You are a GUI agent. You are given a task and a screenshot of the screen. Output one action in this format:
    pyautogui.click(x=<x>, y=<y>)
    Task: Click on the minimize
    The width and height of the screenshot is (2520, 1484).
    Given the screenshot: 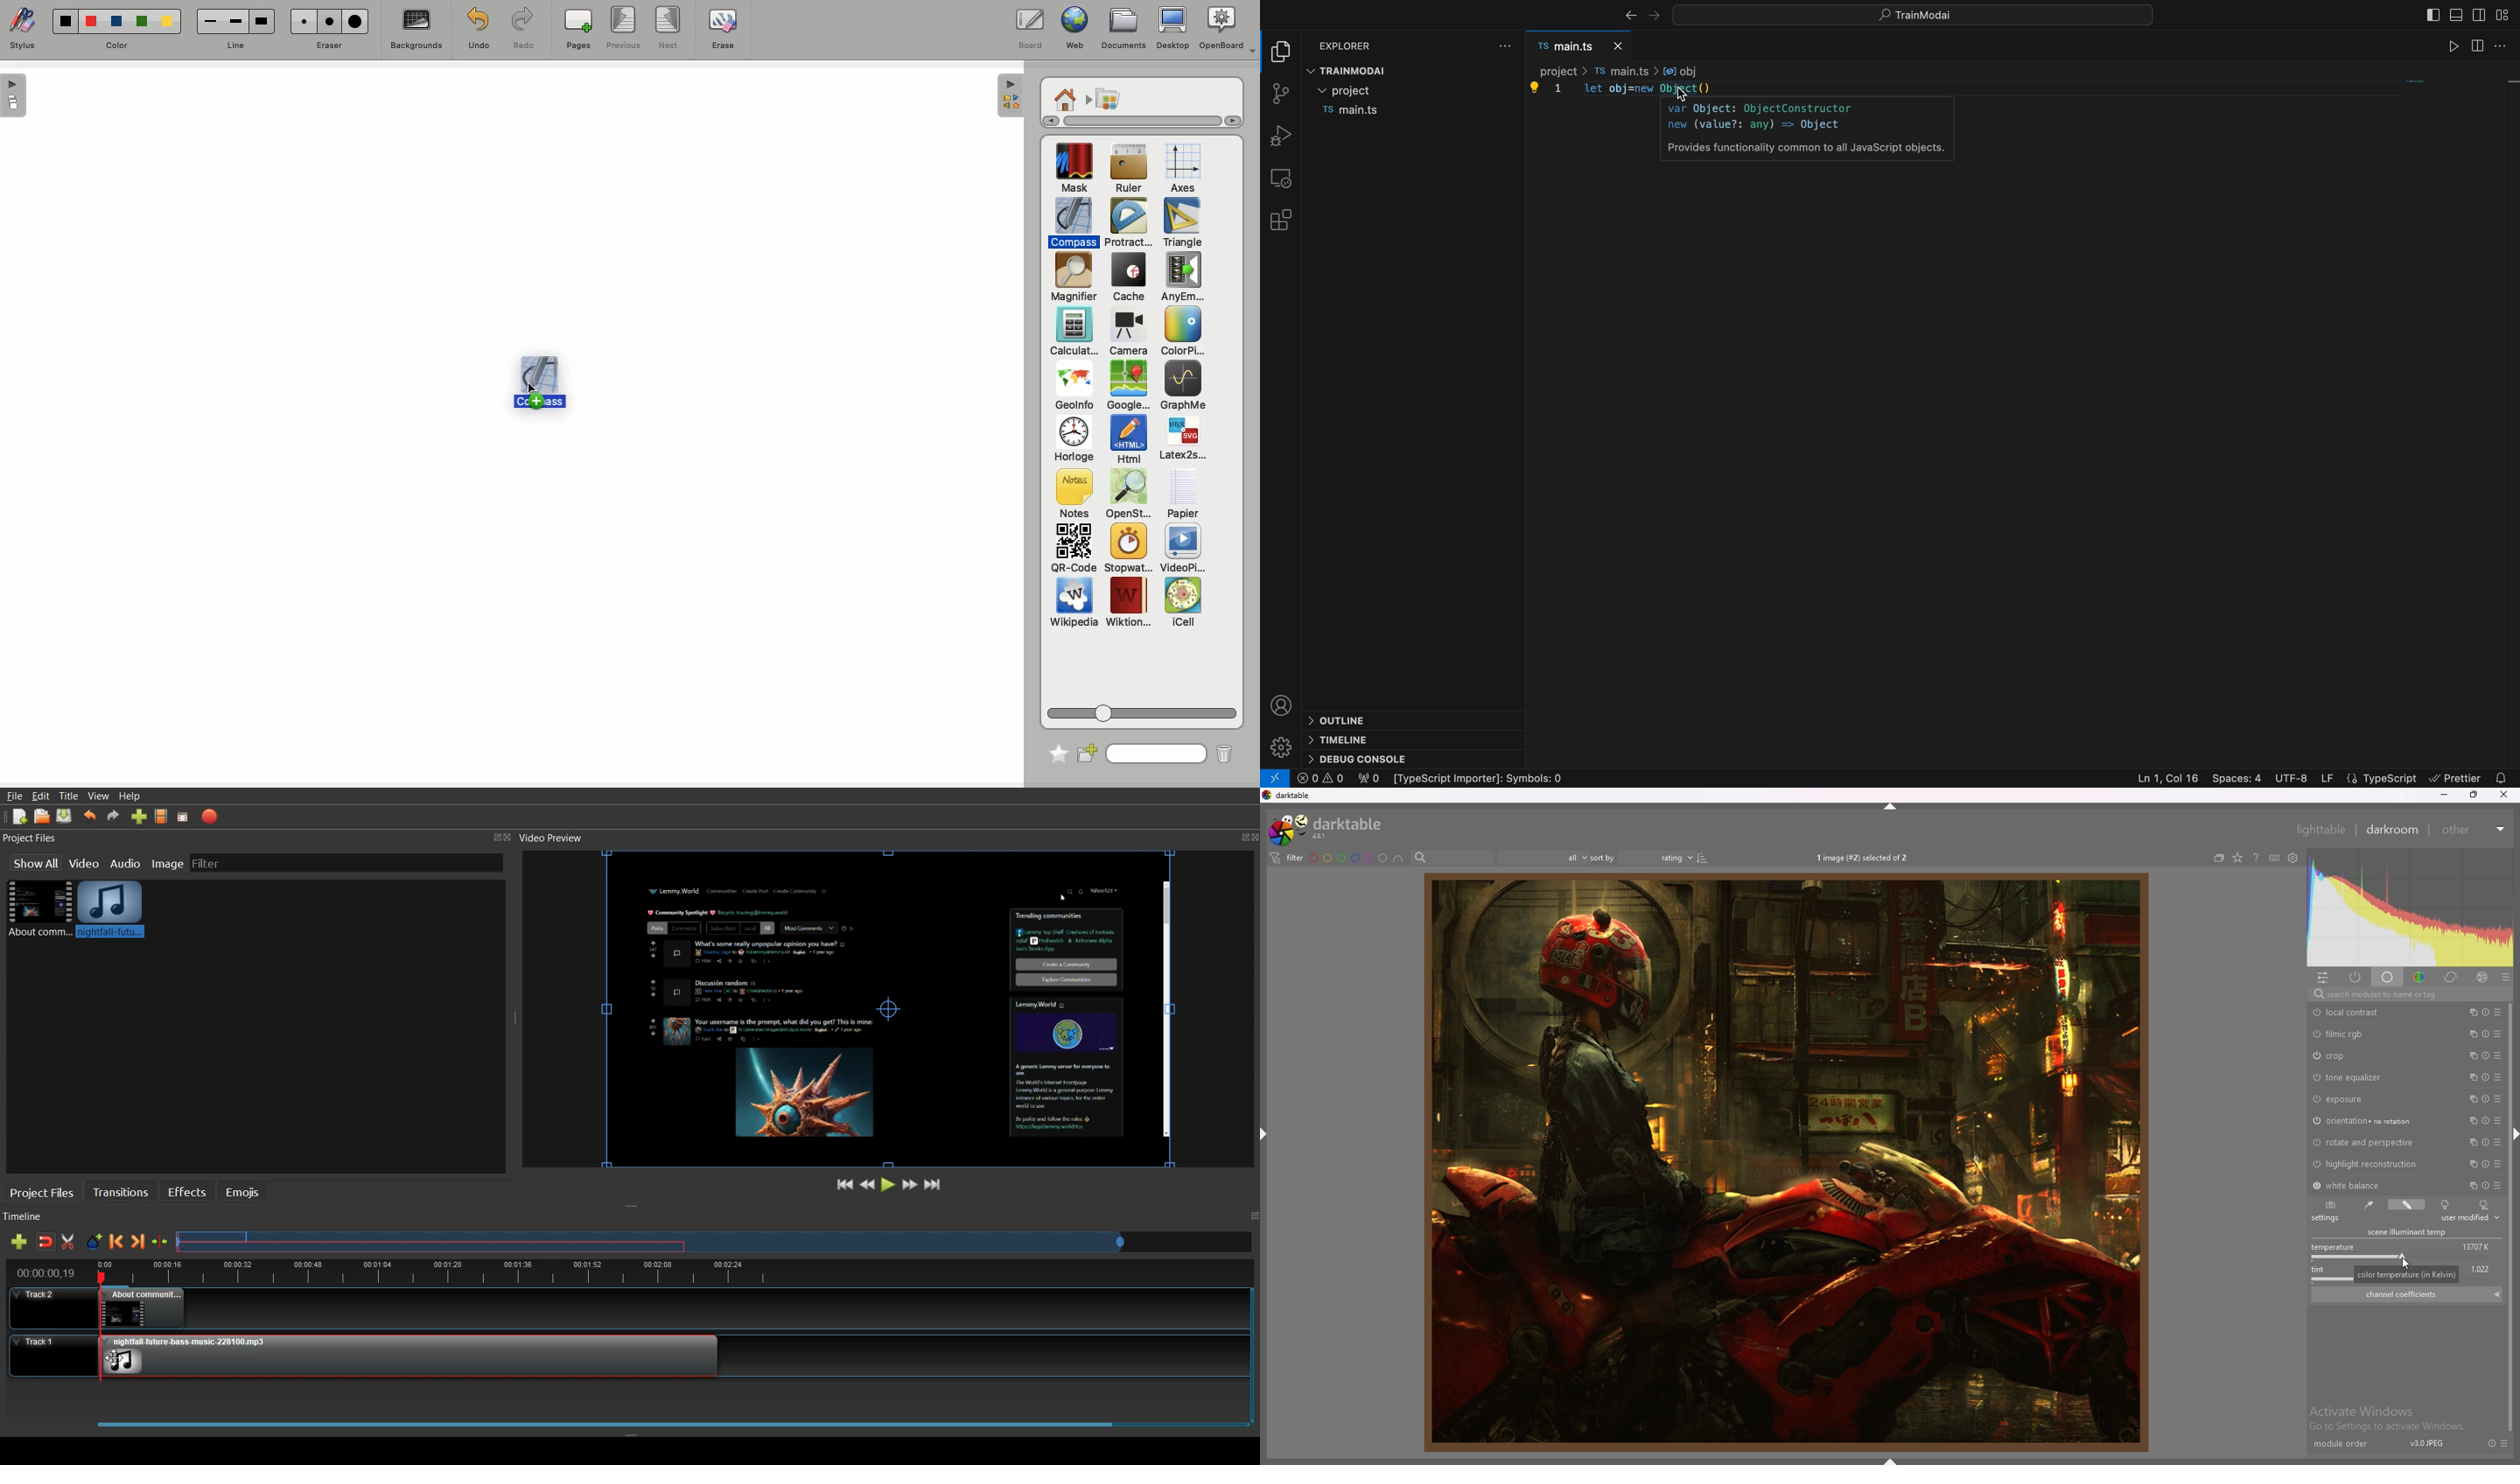 What is the action you would take?
    pyautogui.click(x=2443, y=795)
    